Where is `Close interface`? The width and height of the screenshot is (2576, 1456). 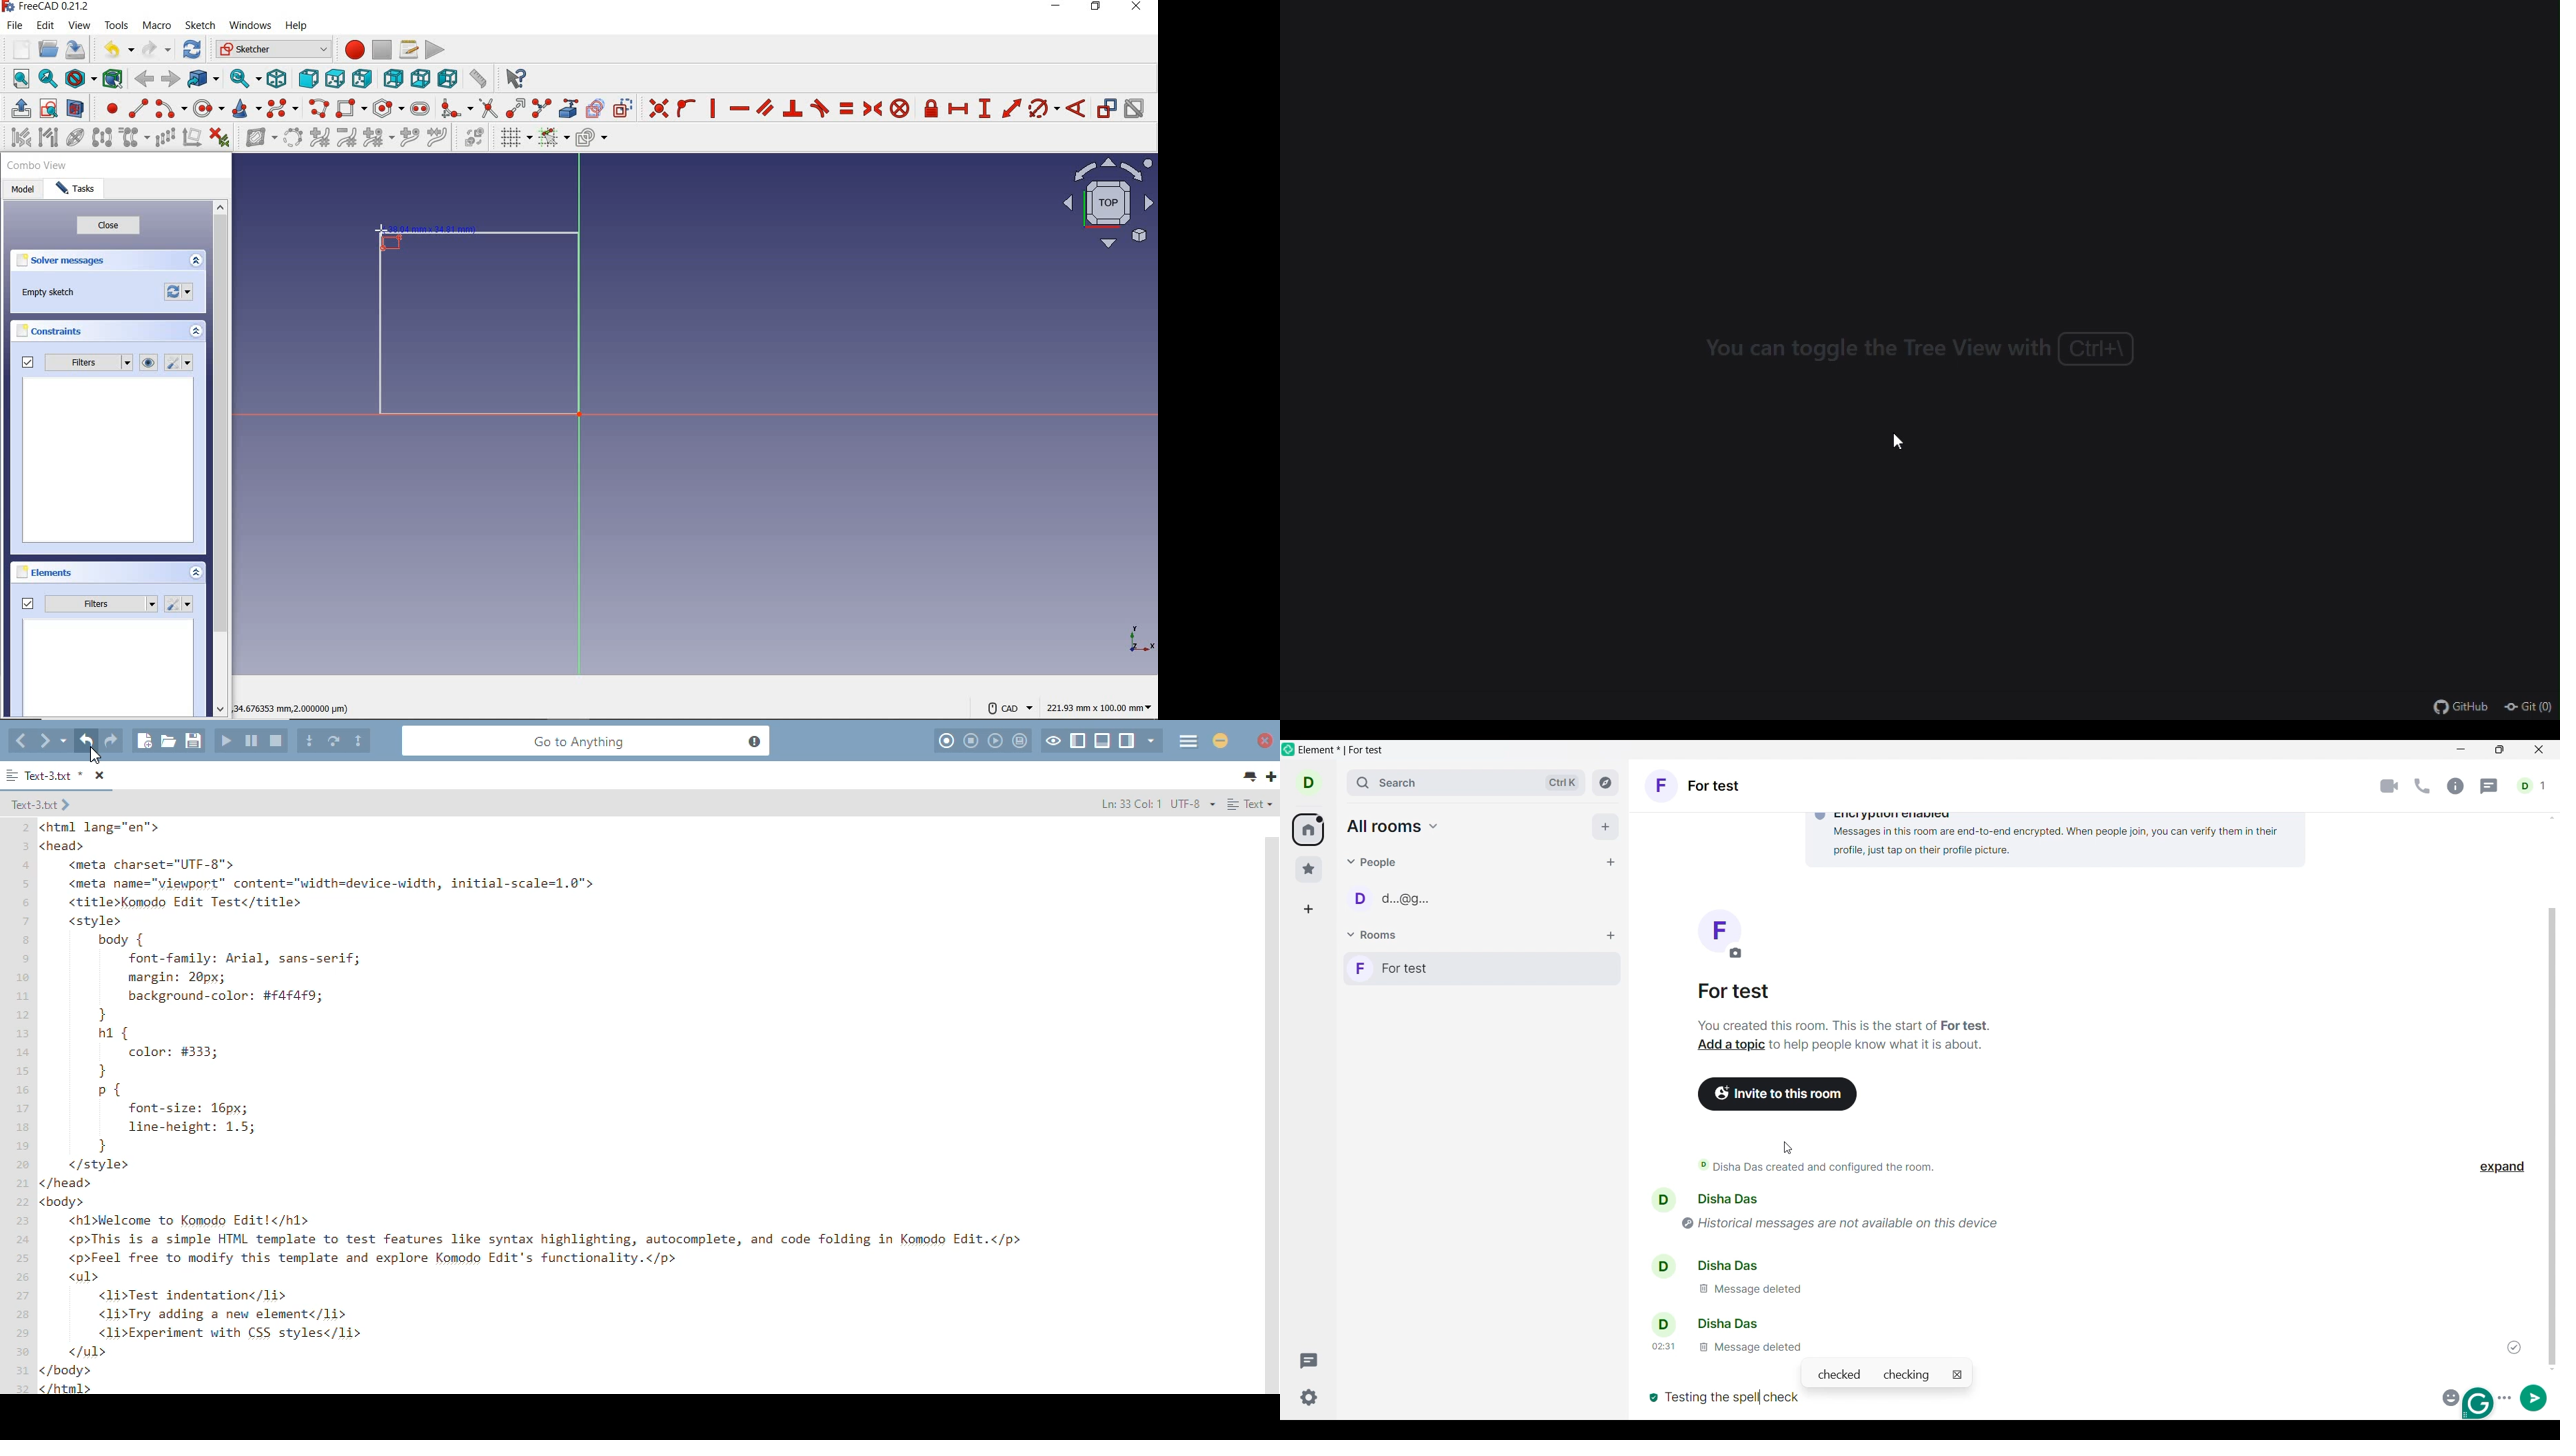
Close interface is located at coordinates (2540, 751).